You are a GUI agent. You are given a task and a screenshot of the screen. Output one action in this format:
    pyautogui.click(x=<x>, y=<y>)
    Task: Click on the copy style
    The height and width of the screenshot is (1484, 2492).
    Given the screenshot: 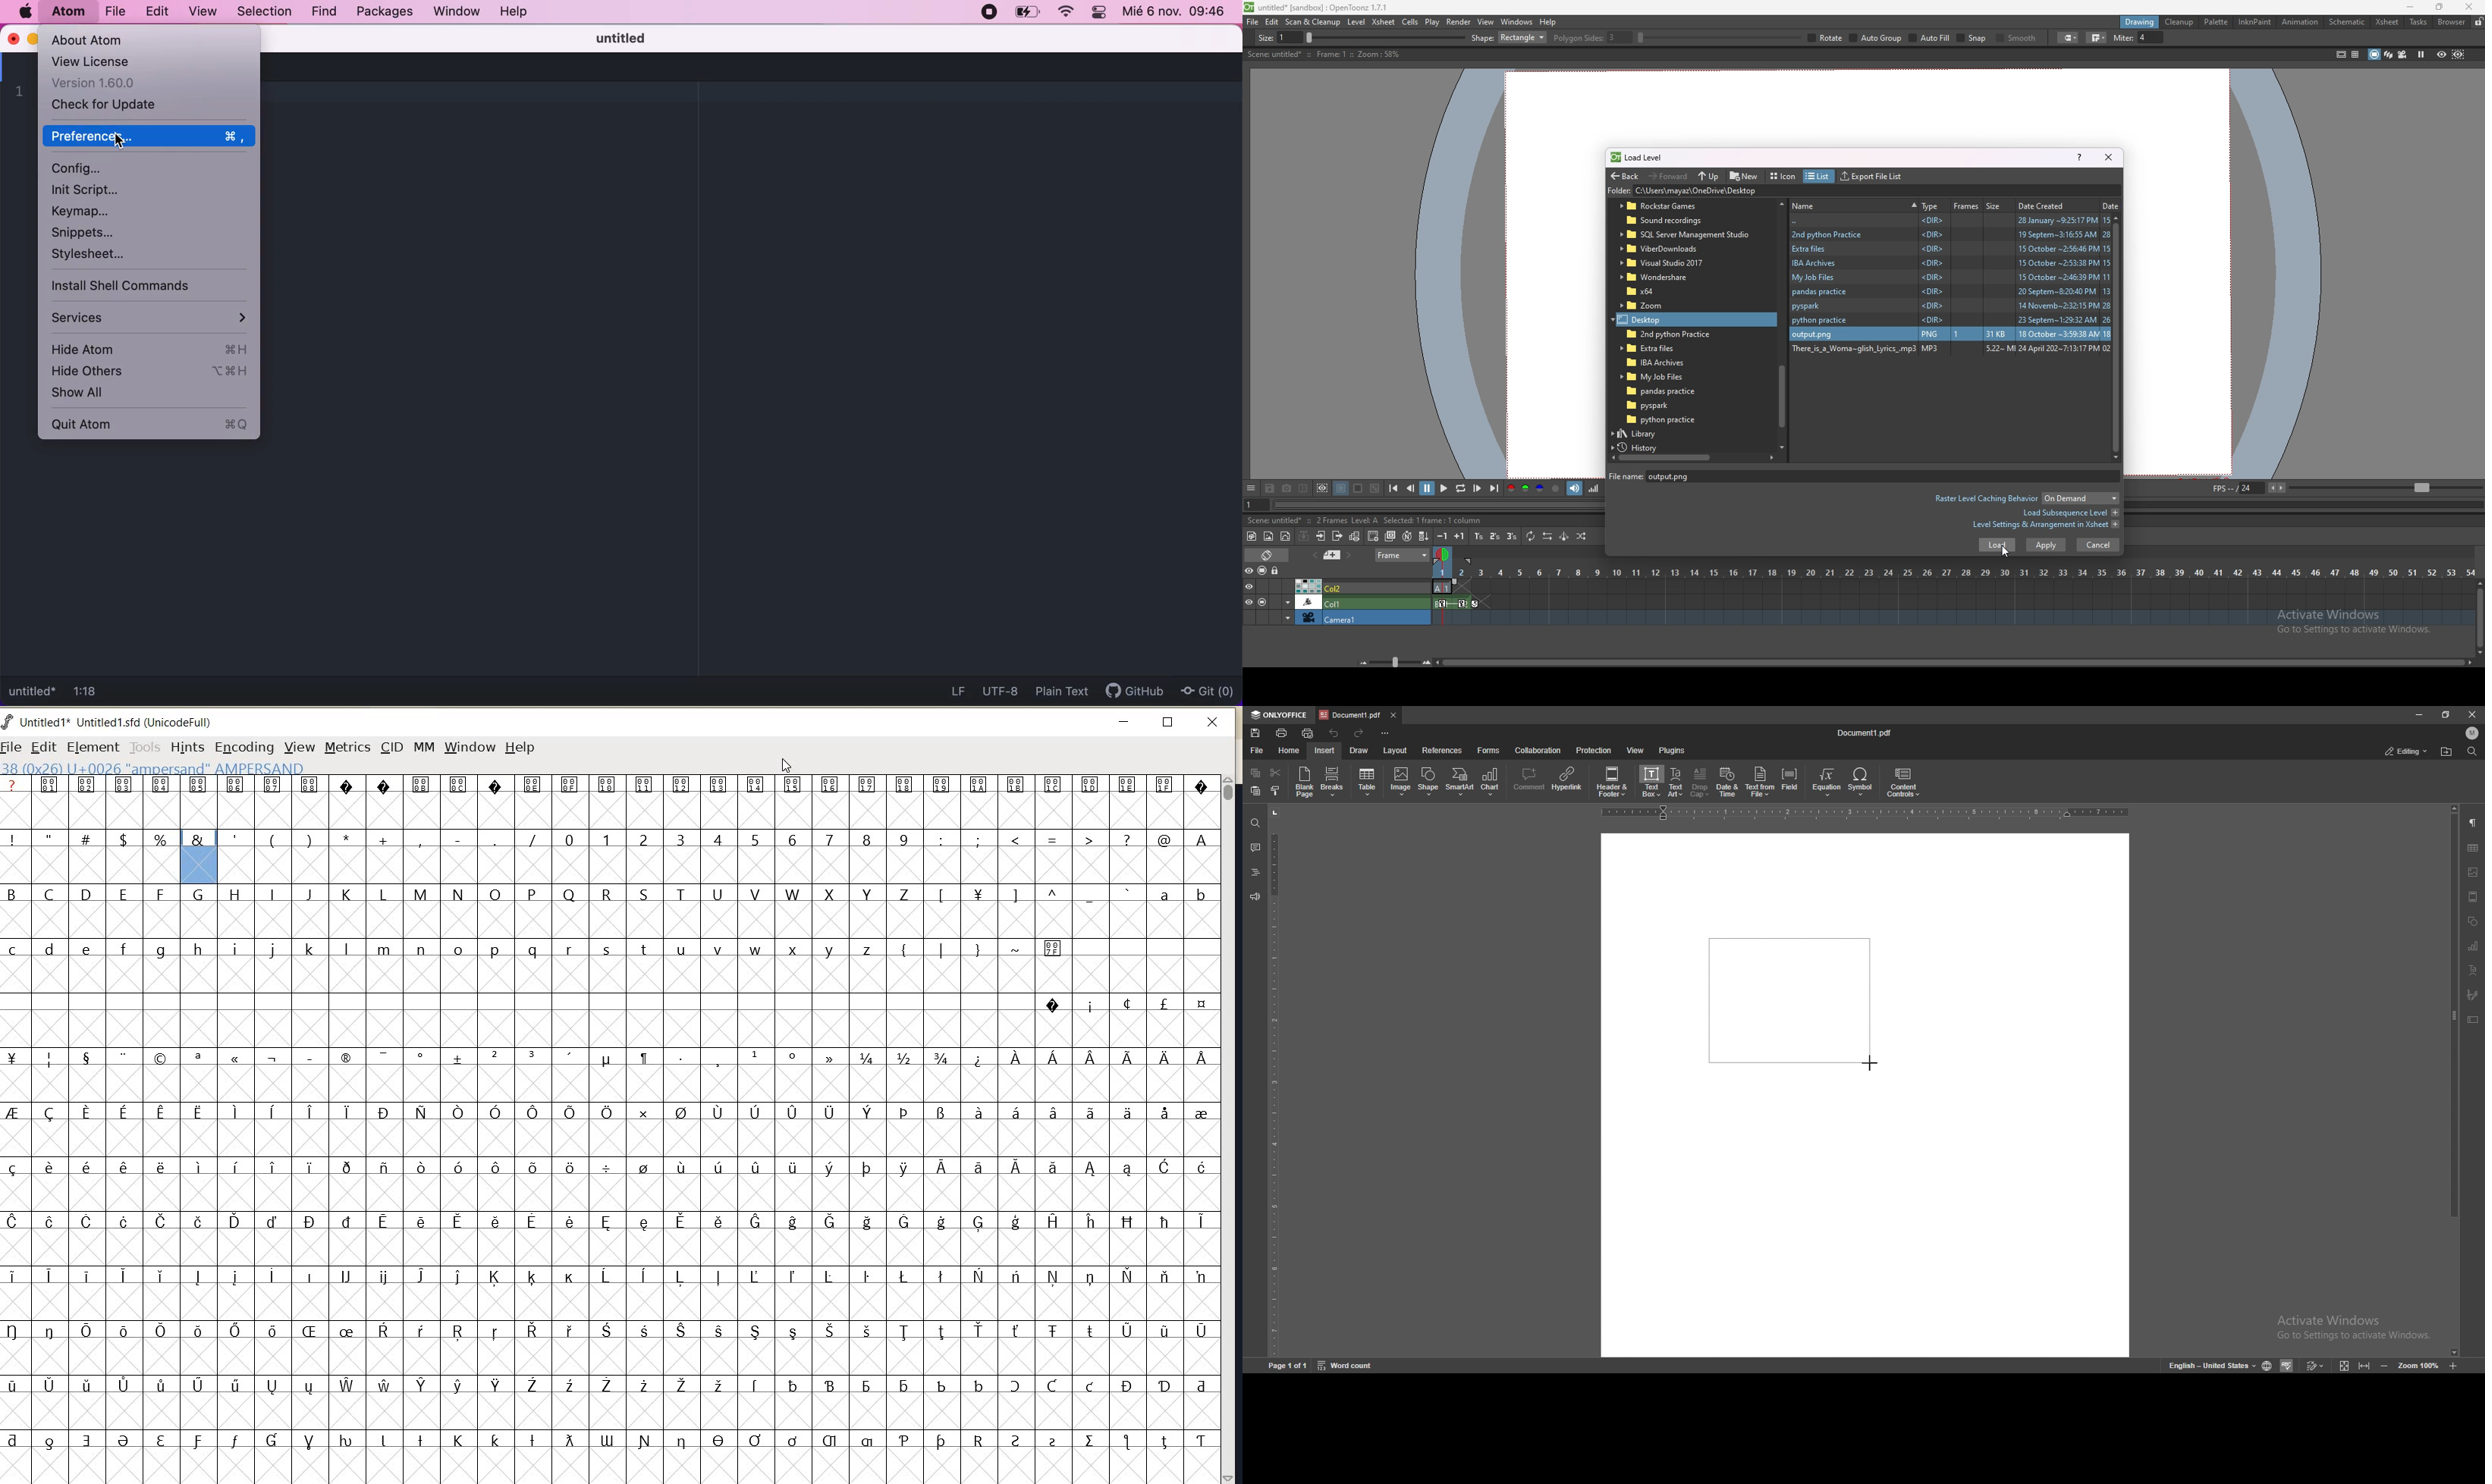 What is the action you would take?
    pyautogui.click(x=1276, y=791)
    